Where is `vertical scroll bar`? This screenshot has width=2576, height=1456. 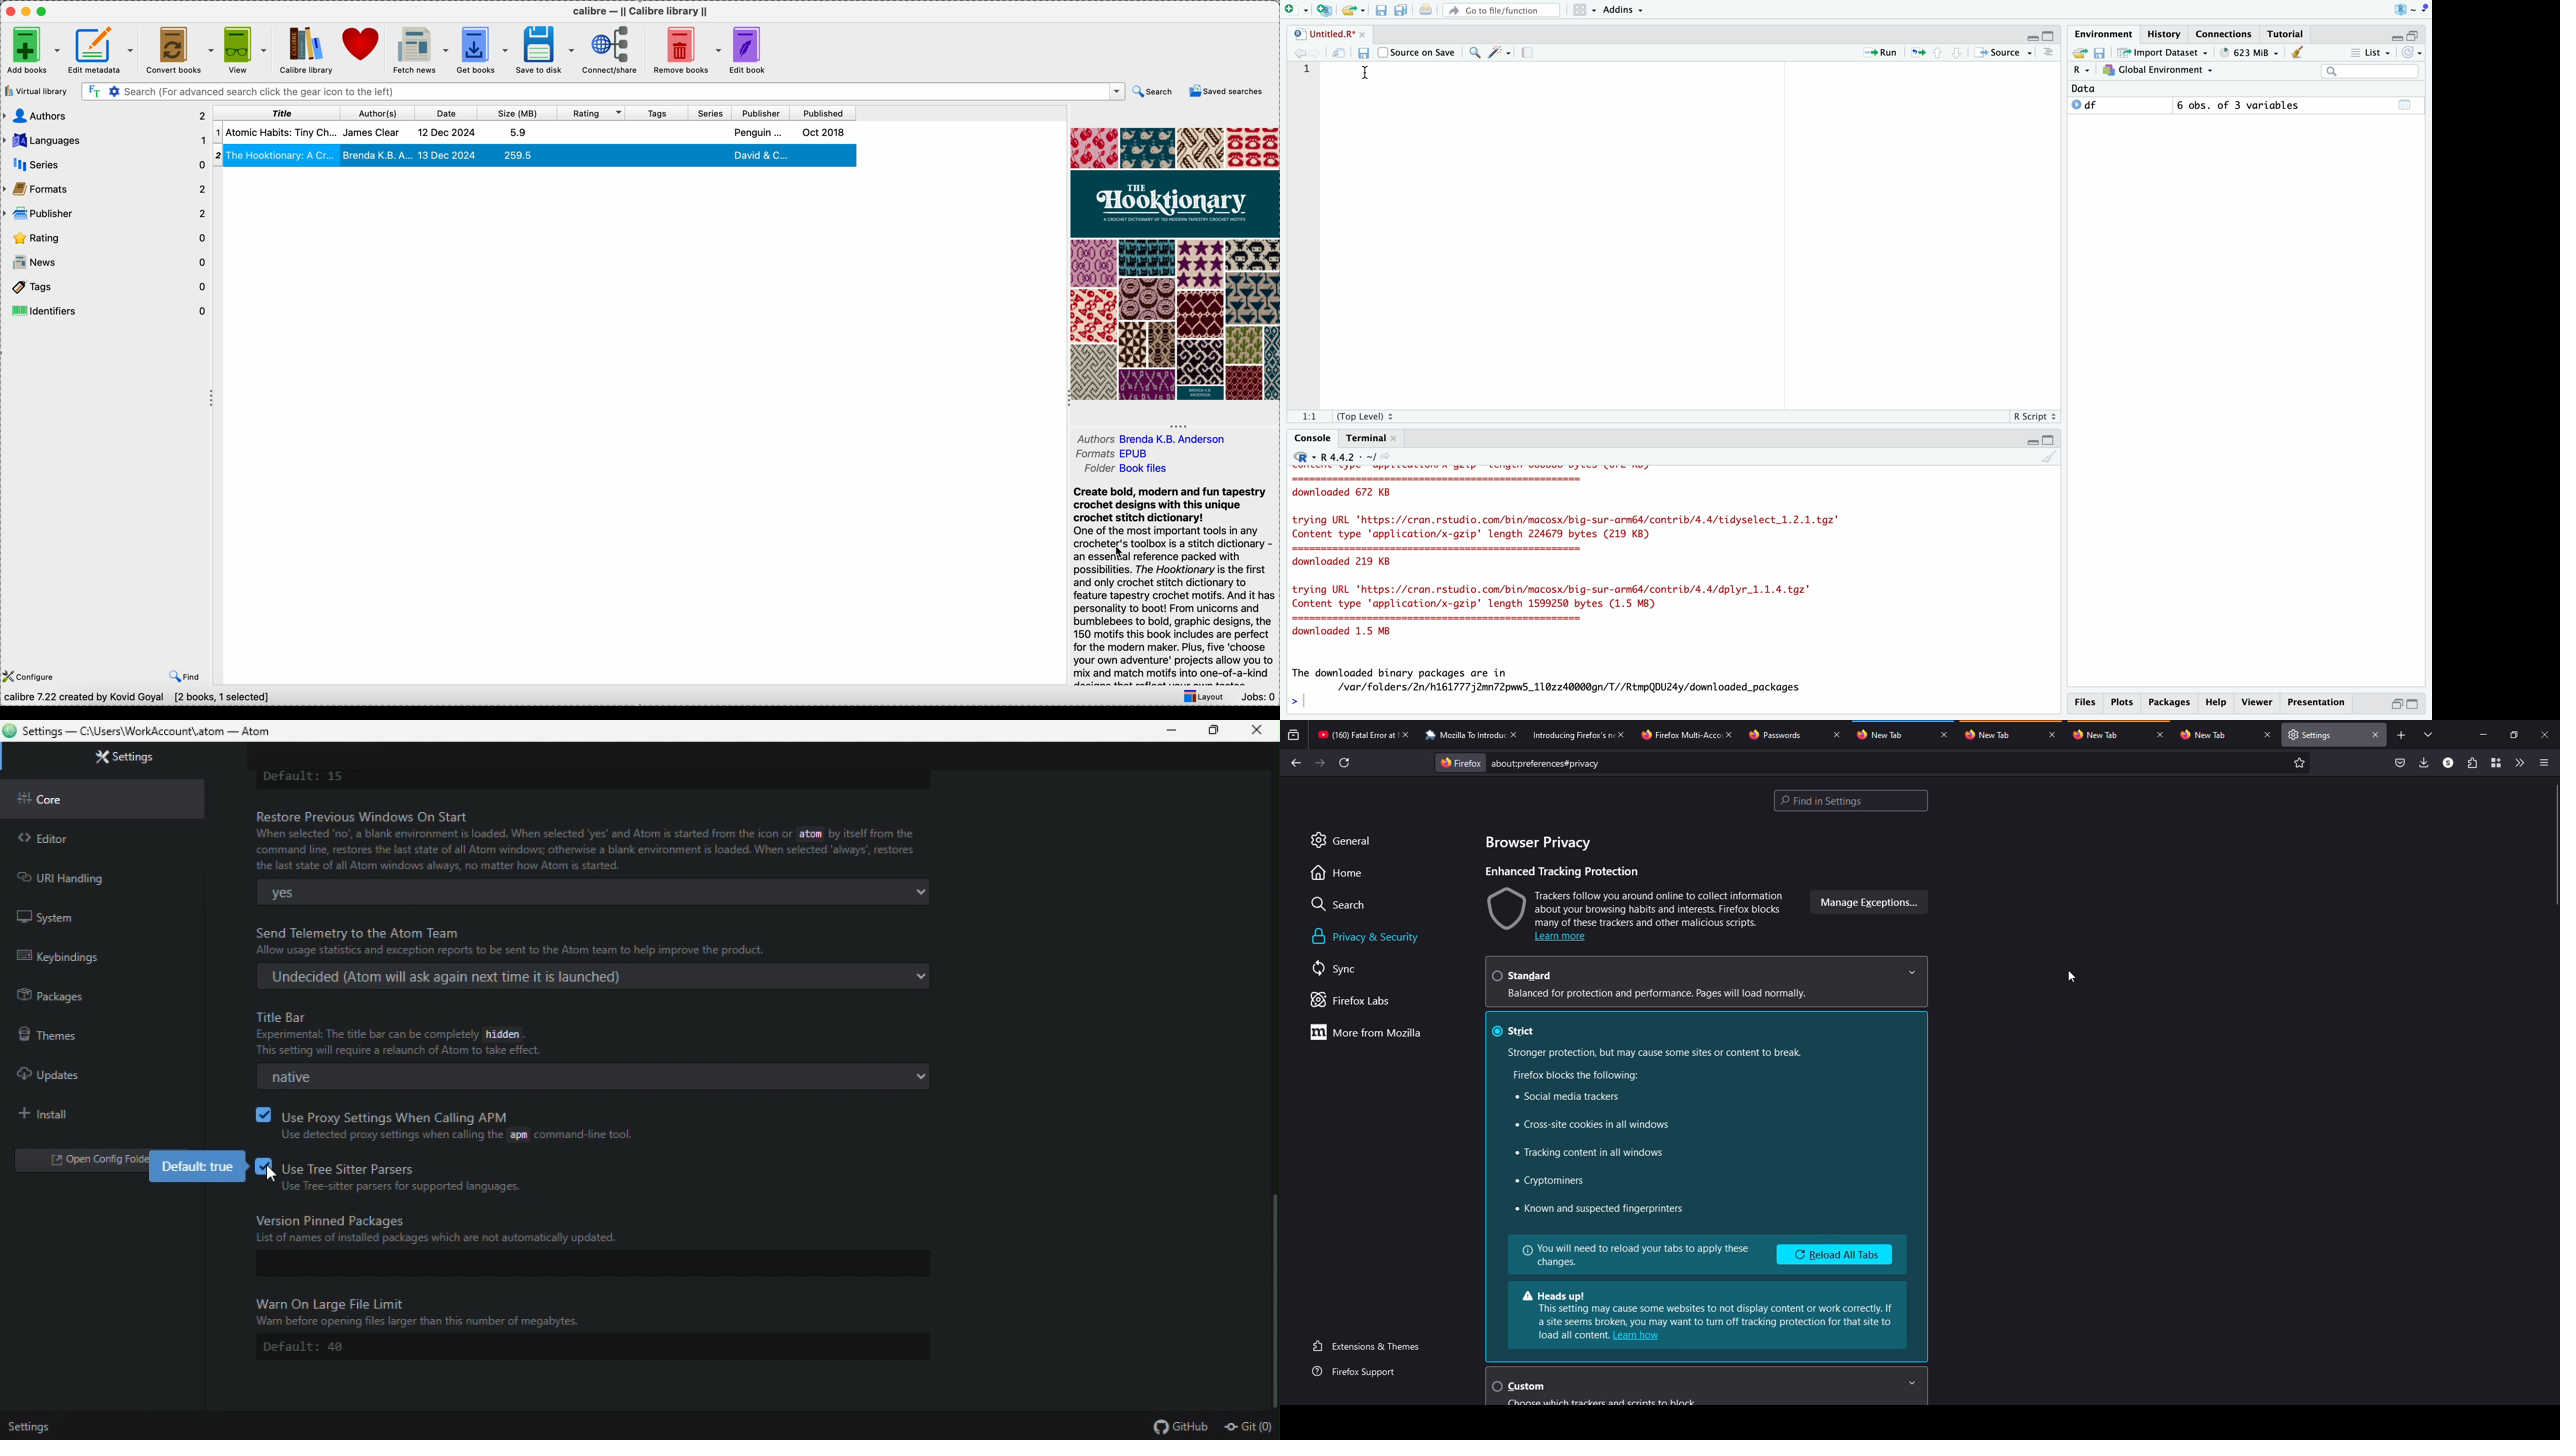 vertical scroll bar is located at coordinates (2551, 845).